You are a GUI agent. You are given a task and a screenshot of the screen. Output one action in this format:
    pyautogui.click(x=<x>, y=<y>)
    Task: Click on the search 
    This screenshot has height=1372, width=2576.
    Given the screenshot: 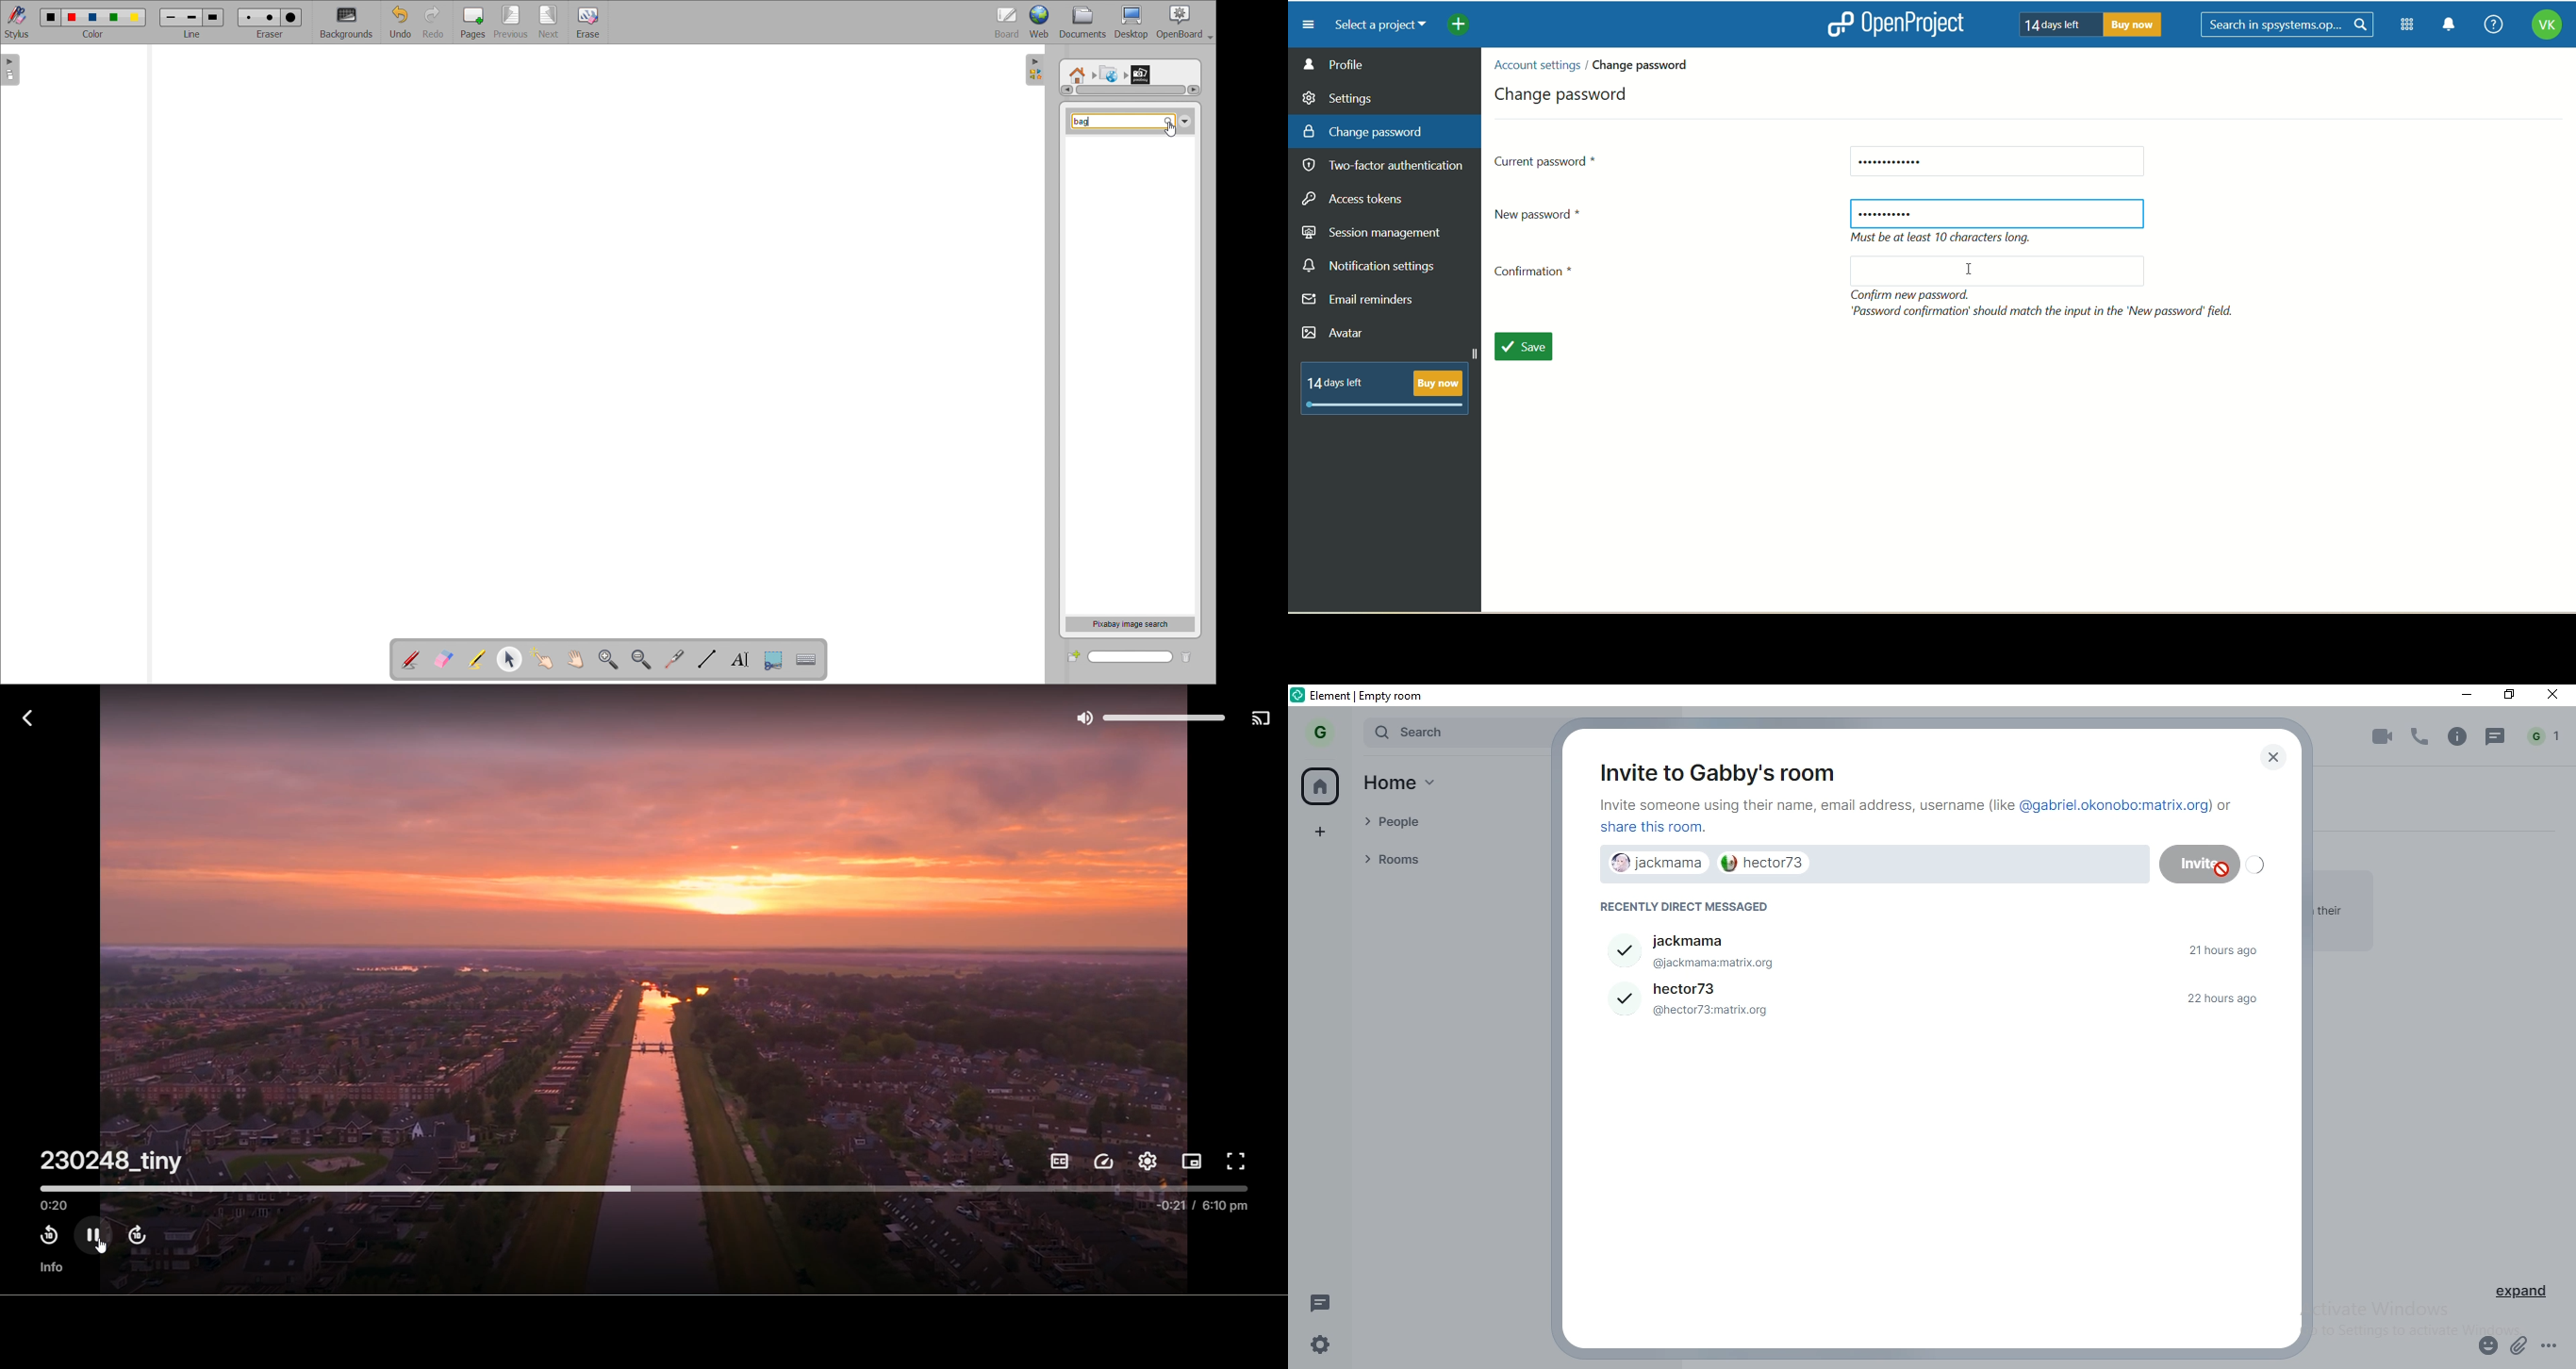 What is the action you would take?
    pyautogui.click(x=1452, y=733)
    